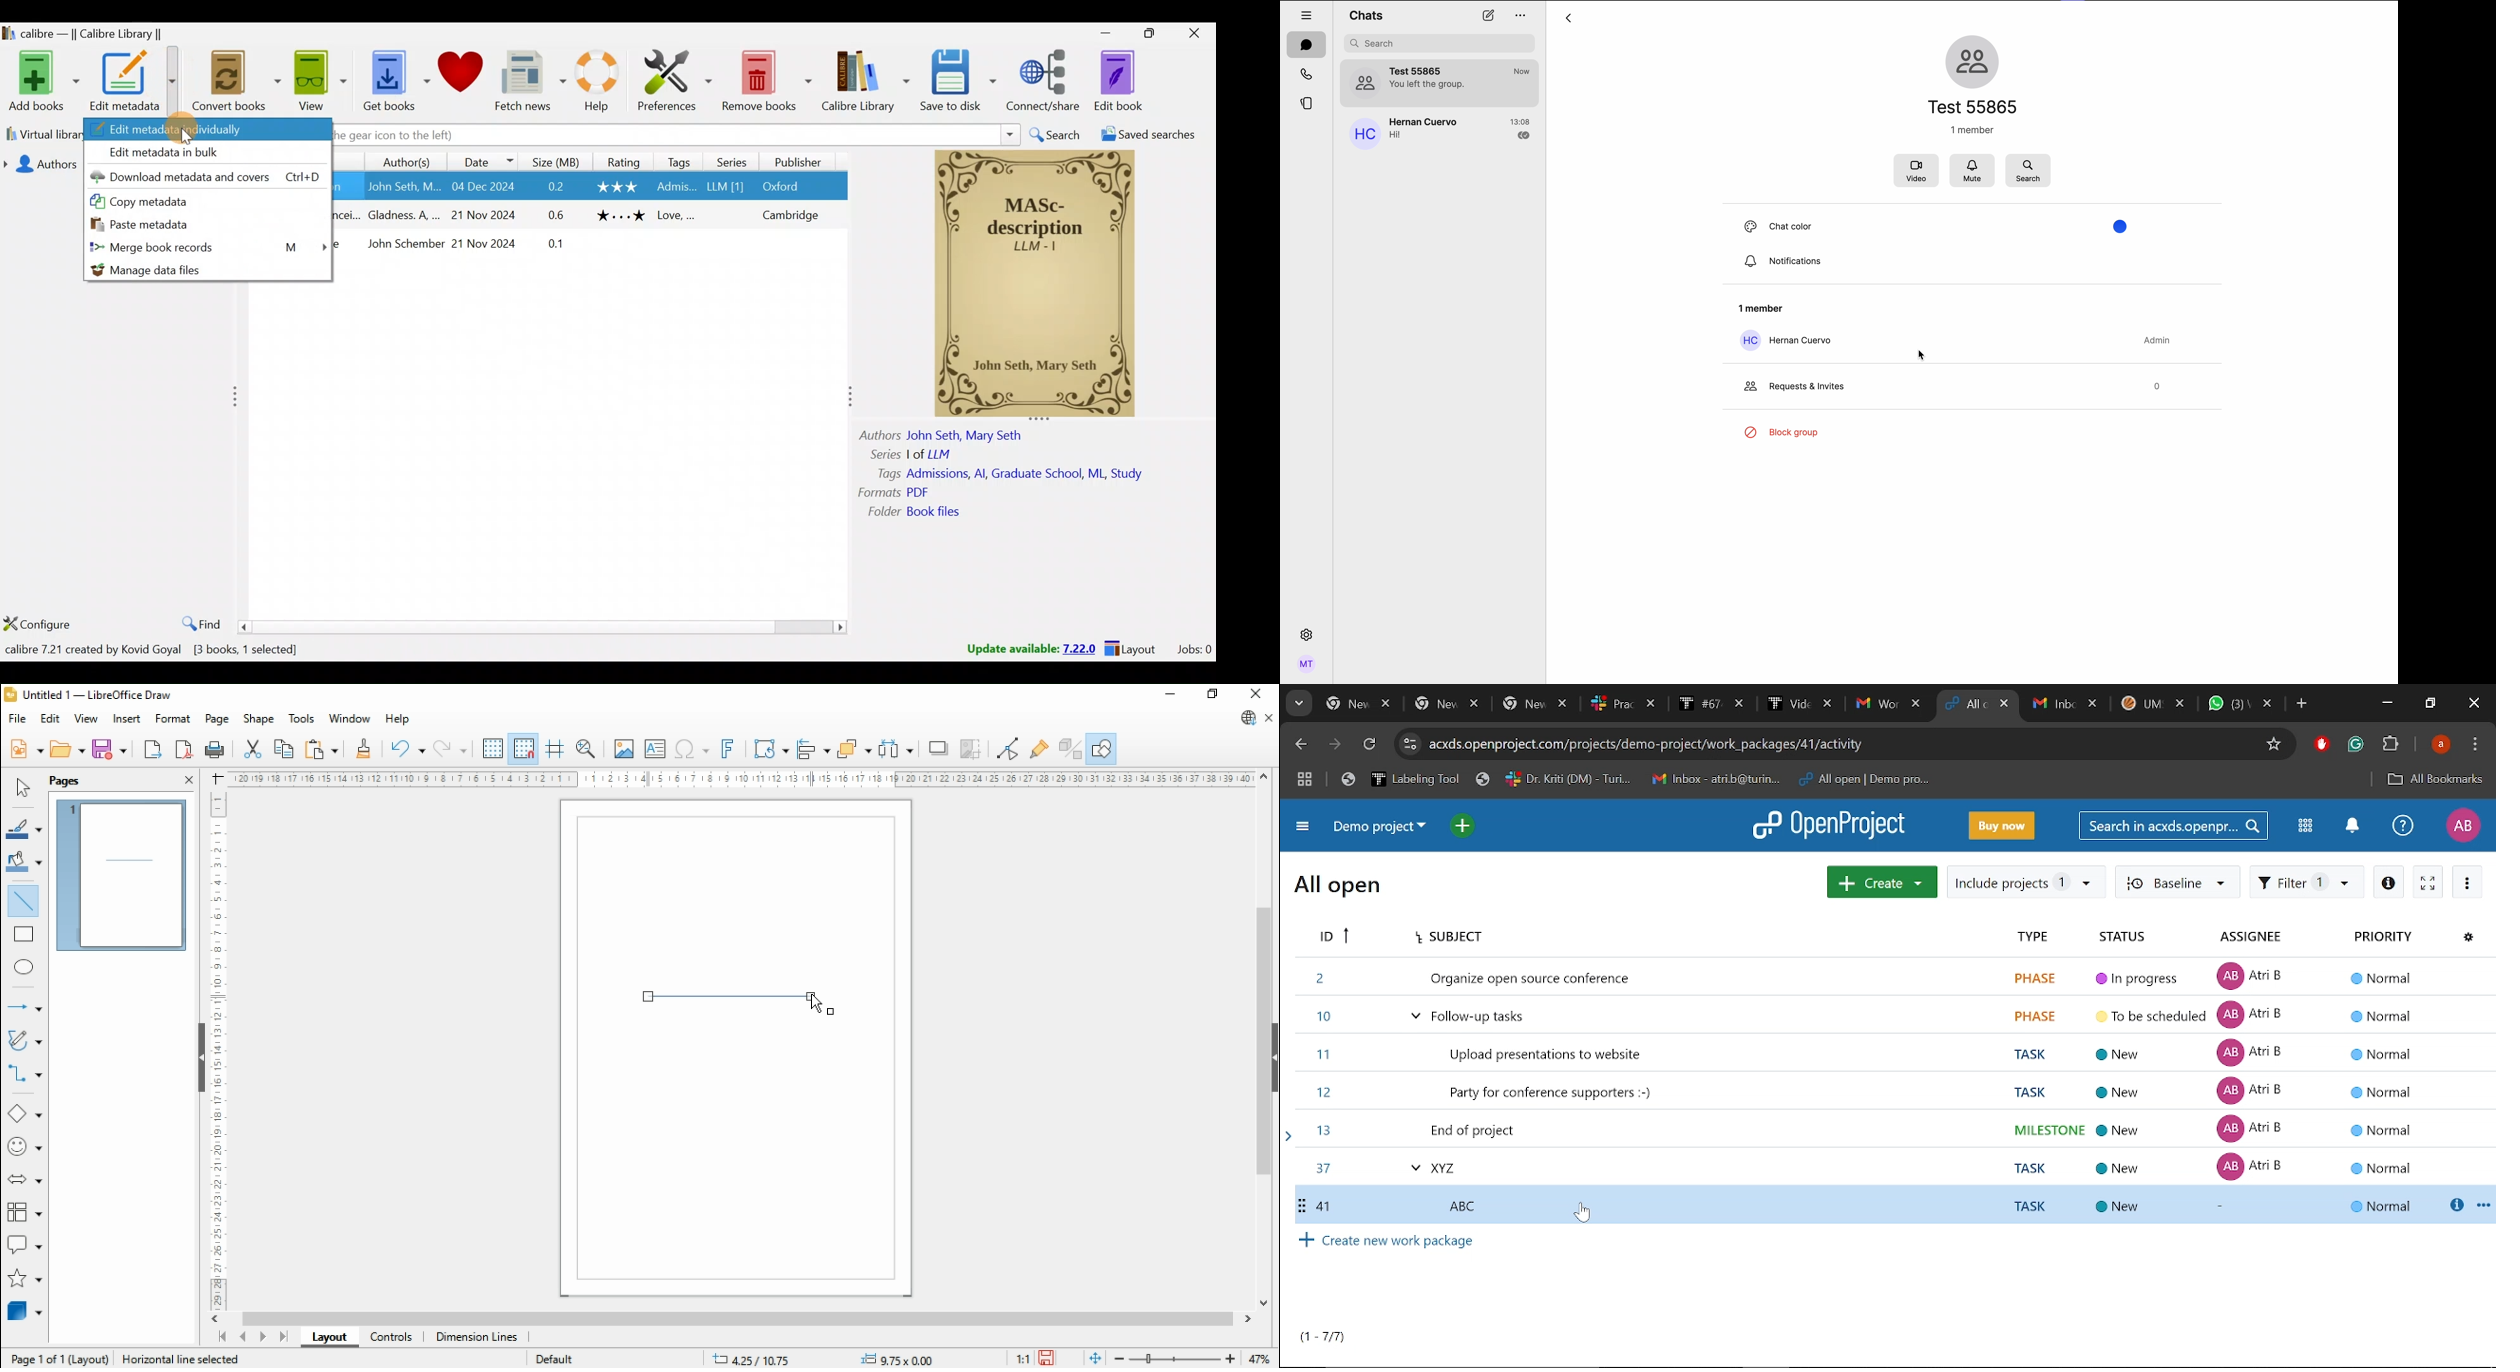 This screenshot has height=1372, width=2520. Describe the element at coordinates (1308, 664) in the screenshot. I see `profile` at that location.